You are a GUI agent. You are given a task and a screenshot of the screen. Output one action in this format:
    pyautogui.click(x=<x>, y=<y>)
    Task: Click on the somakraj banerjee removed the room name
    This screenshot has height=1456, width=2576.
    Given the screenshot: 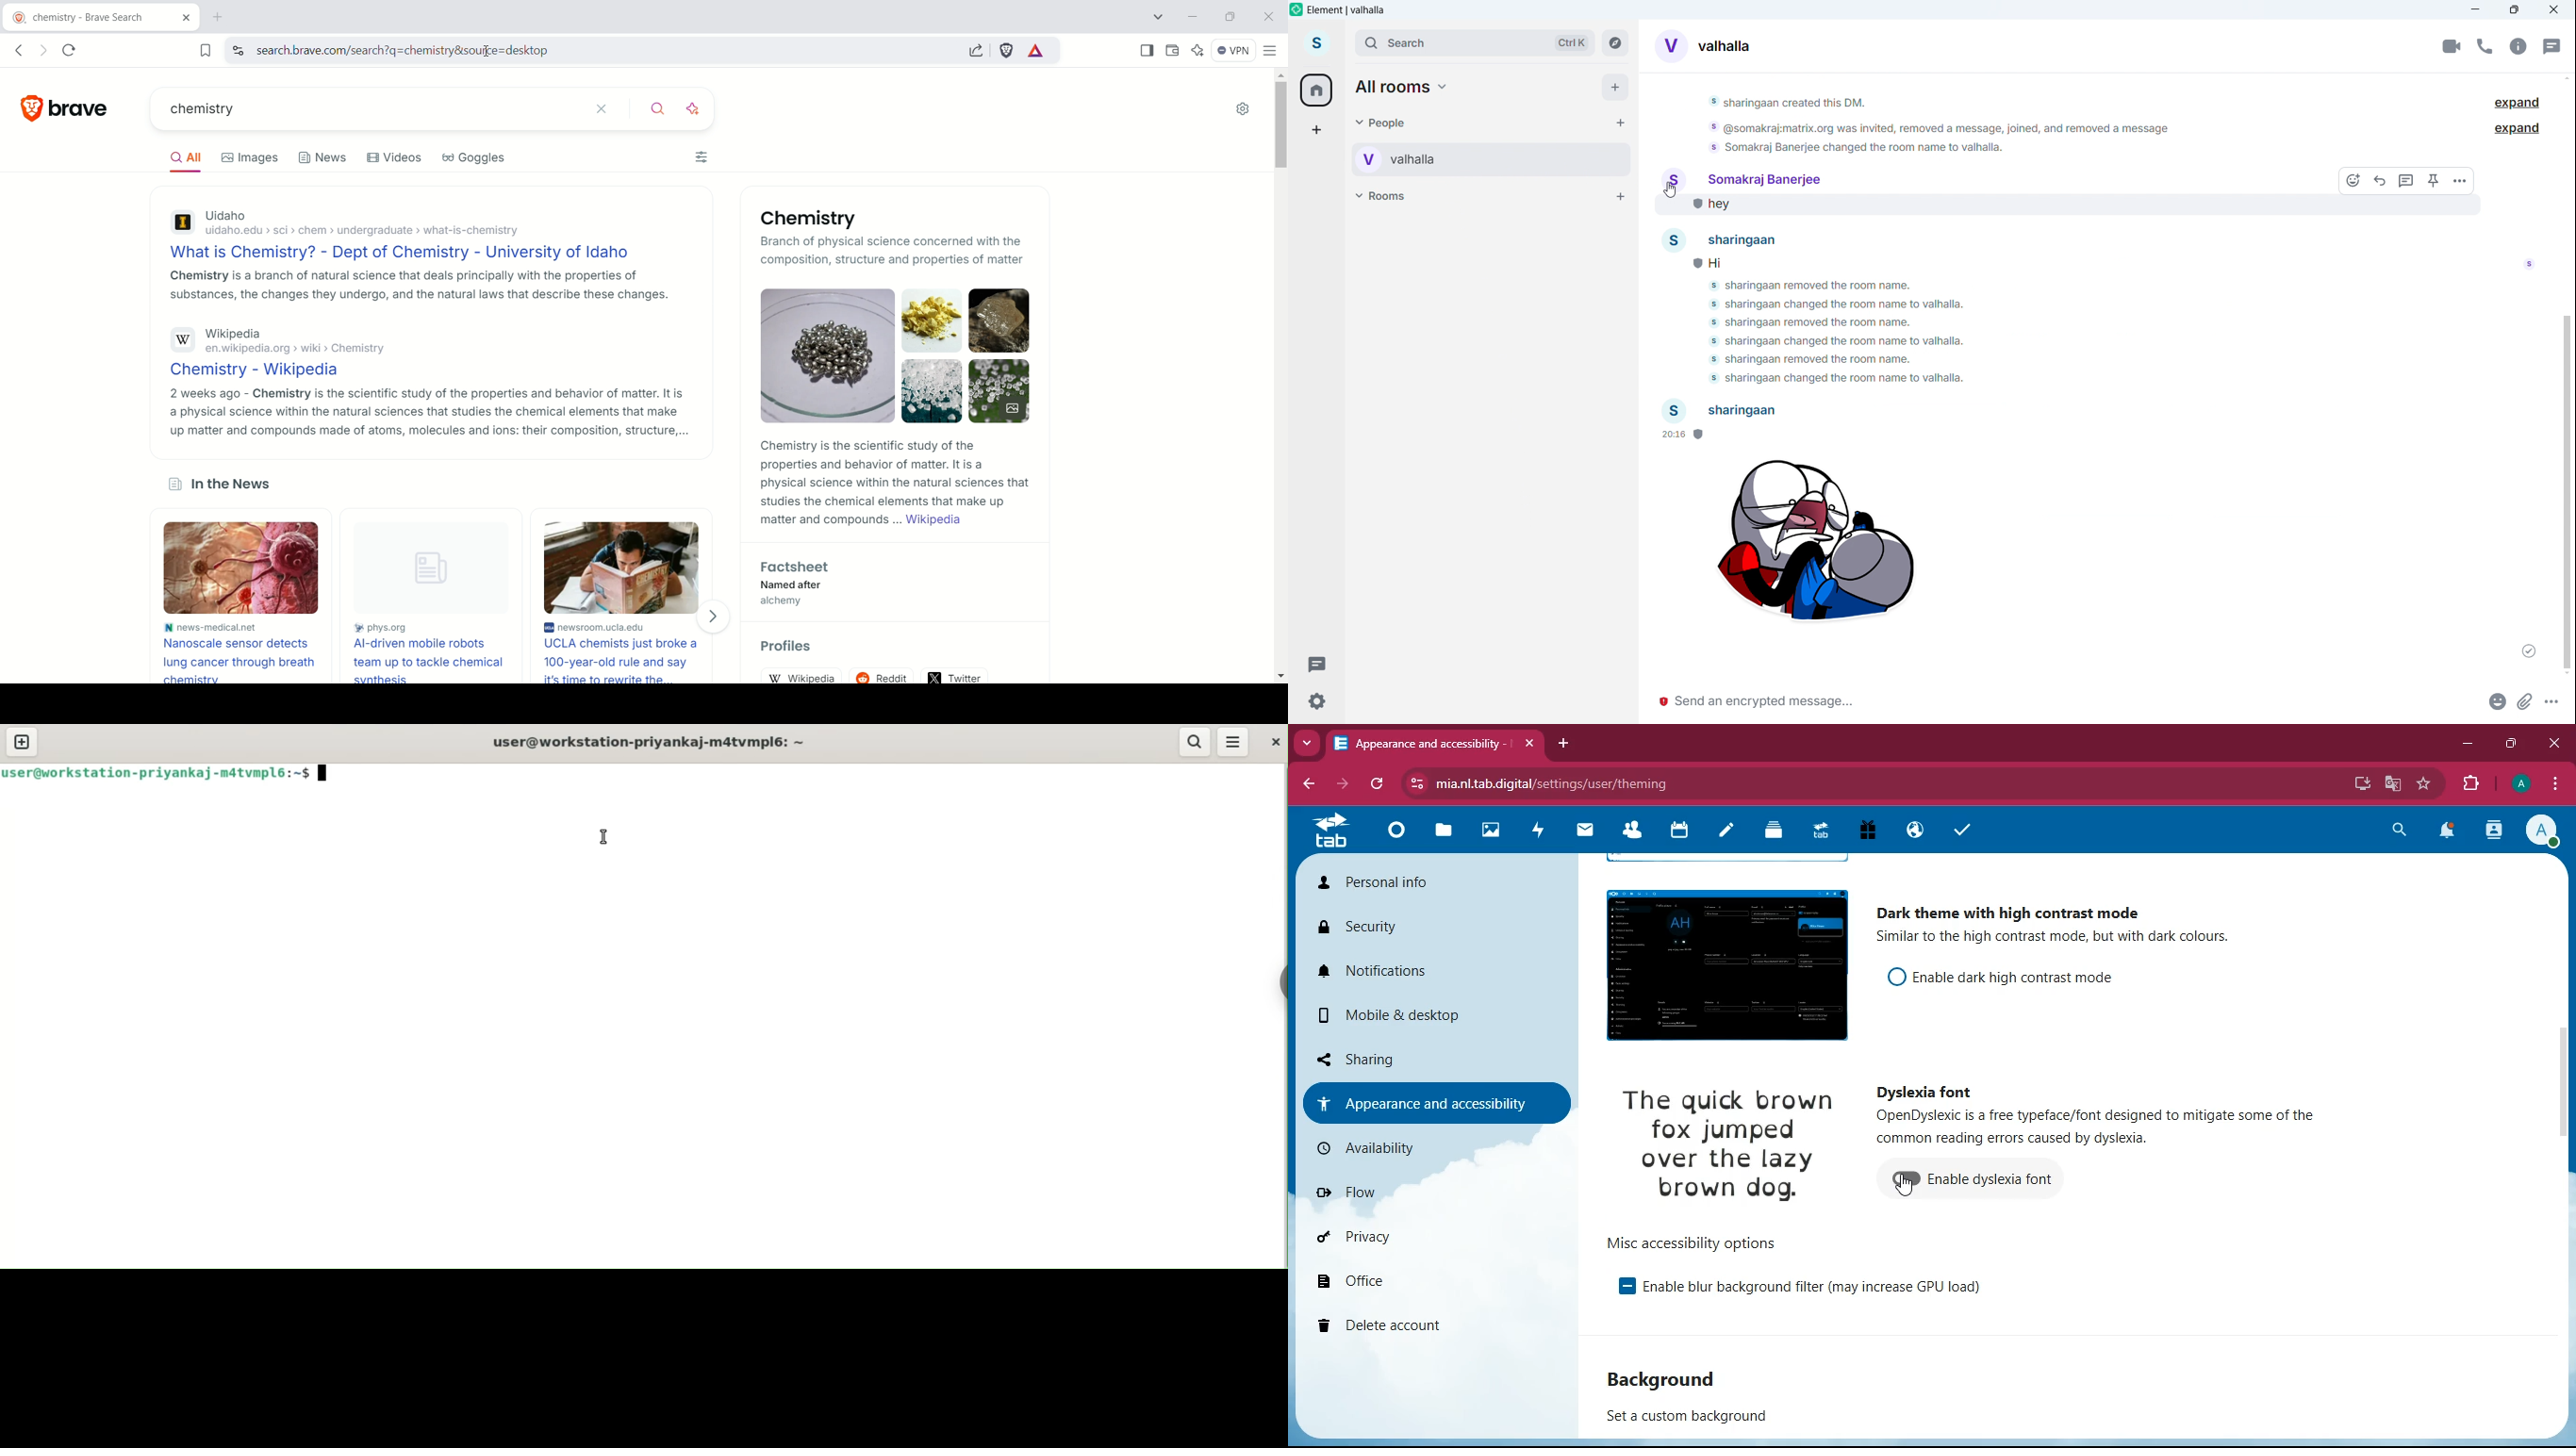 What is the action you would take?
    pyautogui.click(x=1812, y=361)
    